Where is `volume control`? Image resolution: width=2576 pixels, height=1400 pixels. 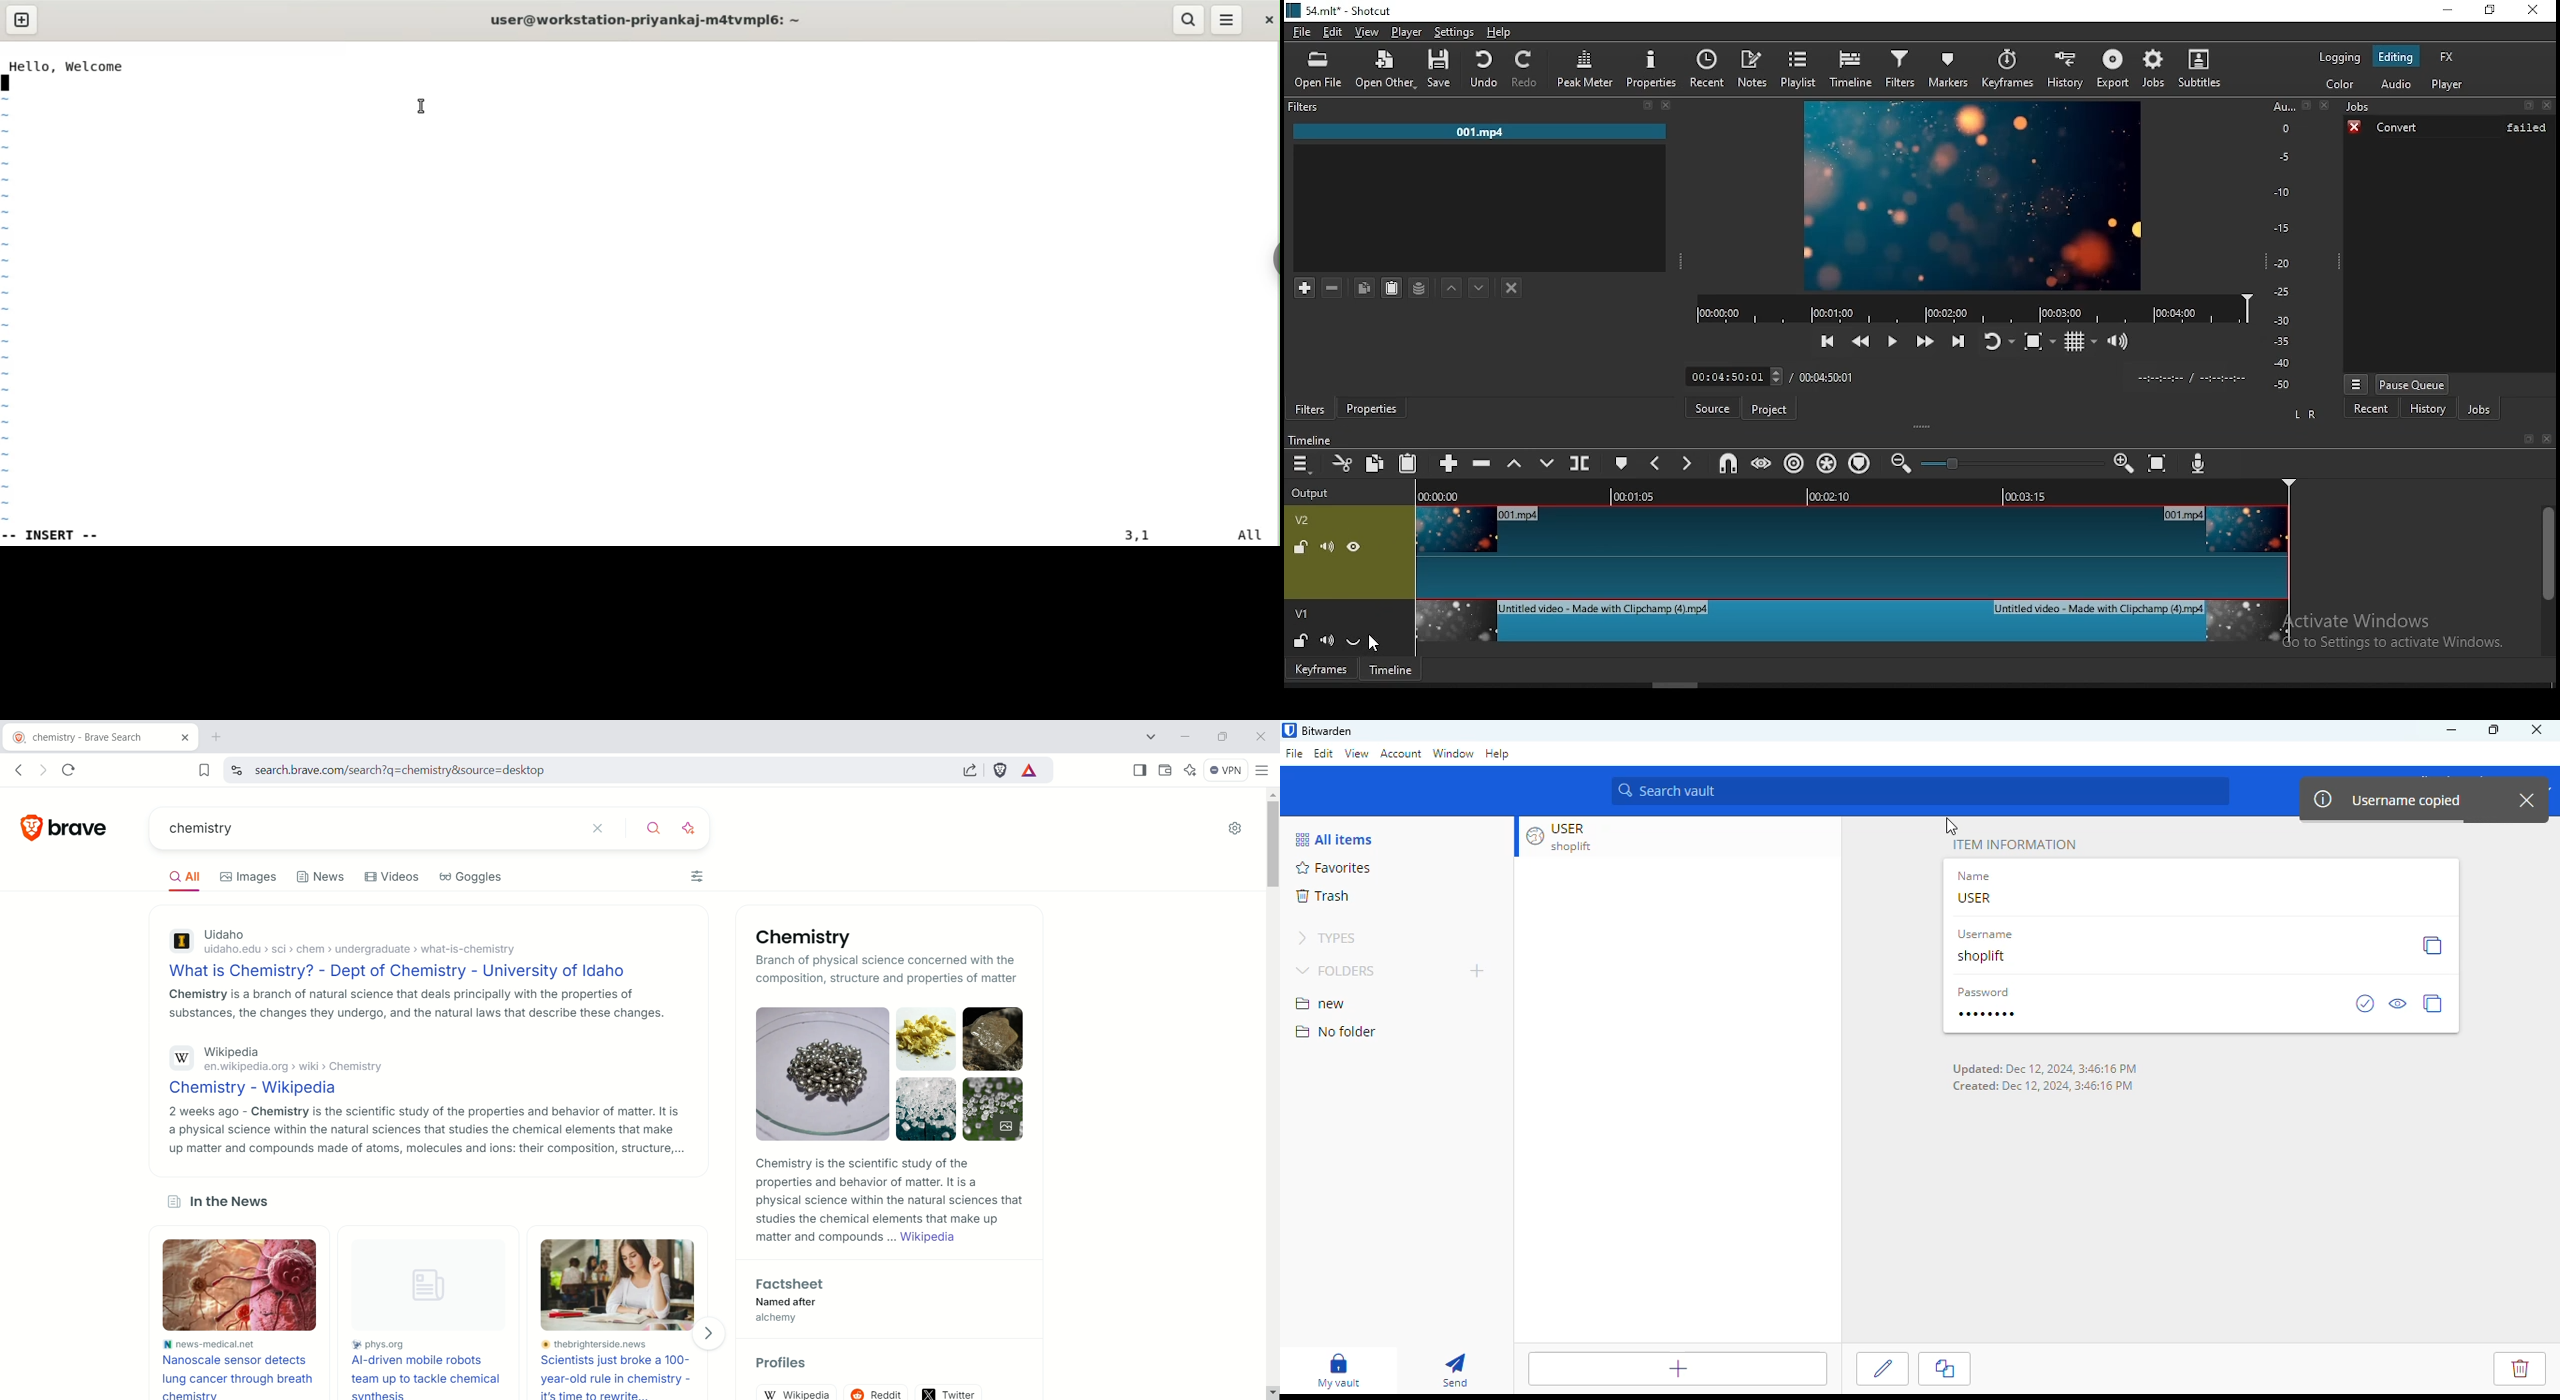 volume control is located at coordinates (2120, 341).